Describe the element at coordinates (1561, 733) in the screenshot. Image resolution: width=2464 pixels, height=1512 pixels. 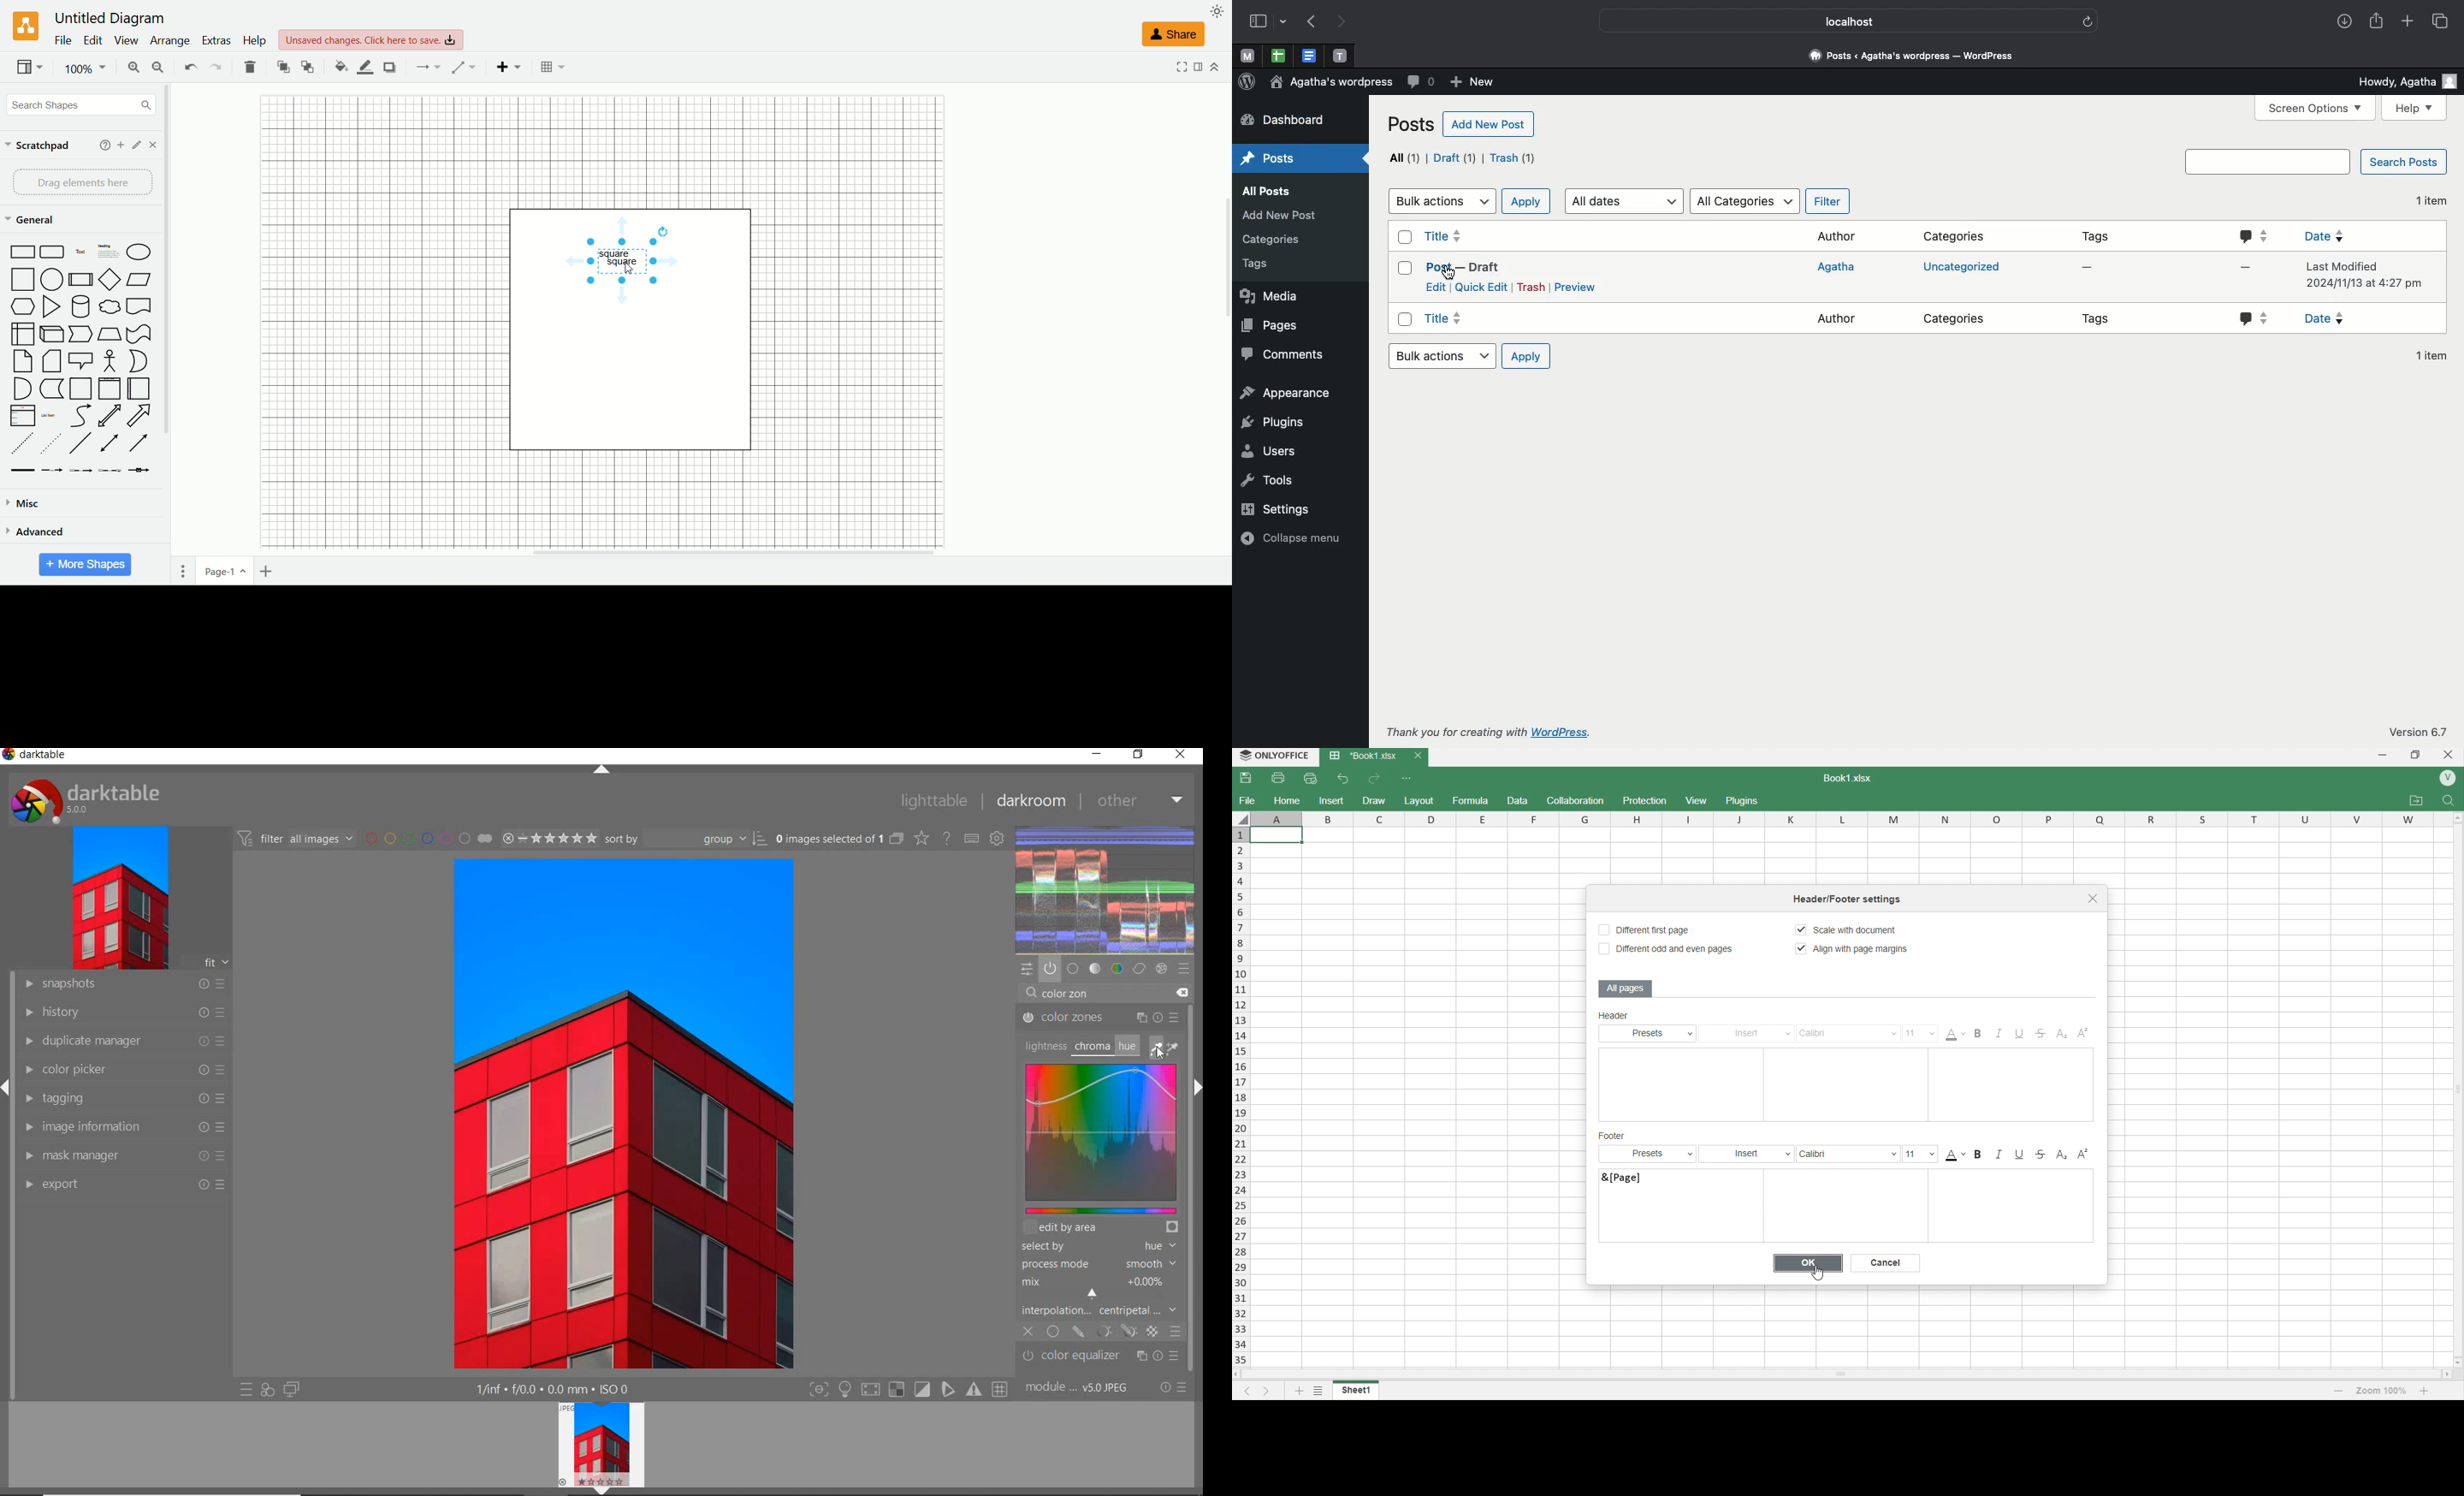
I see `wordpress` at that location.